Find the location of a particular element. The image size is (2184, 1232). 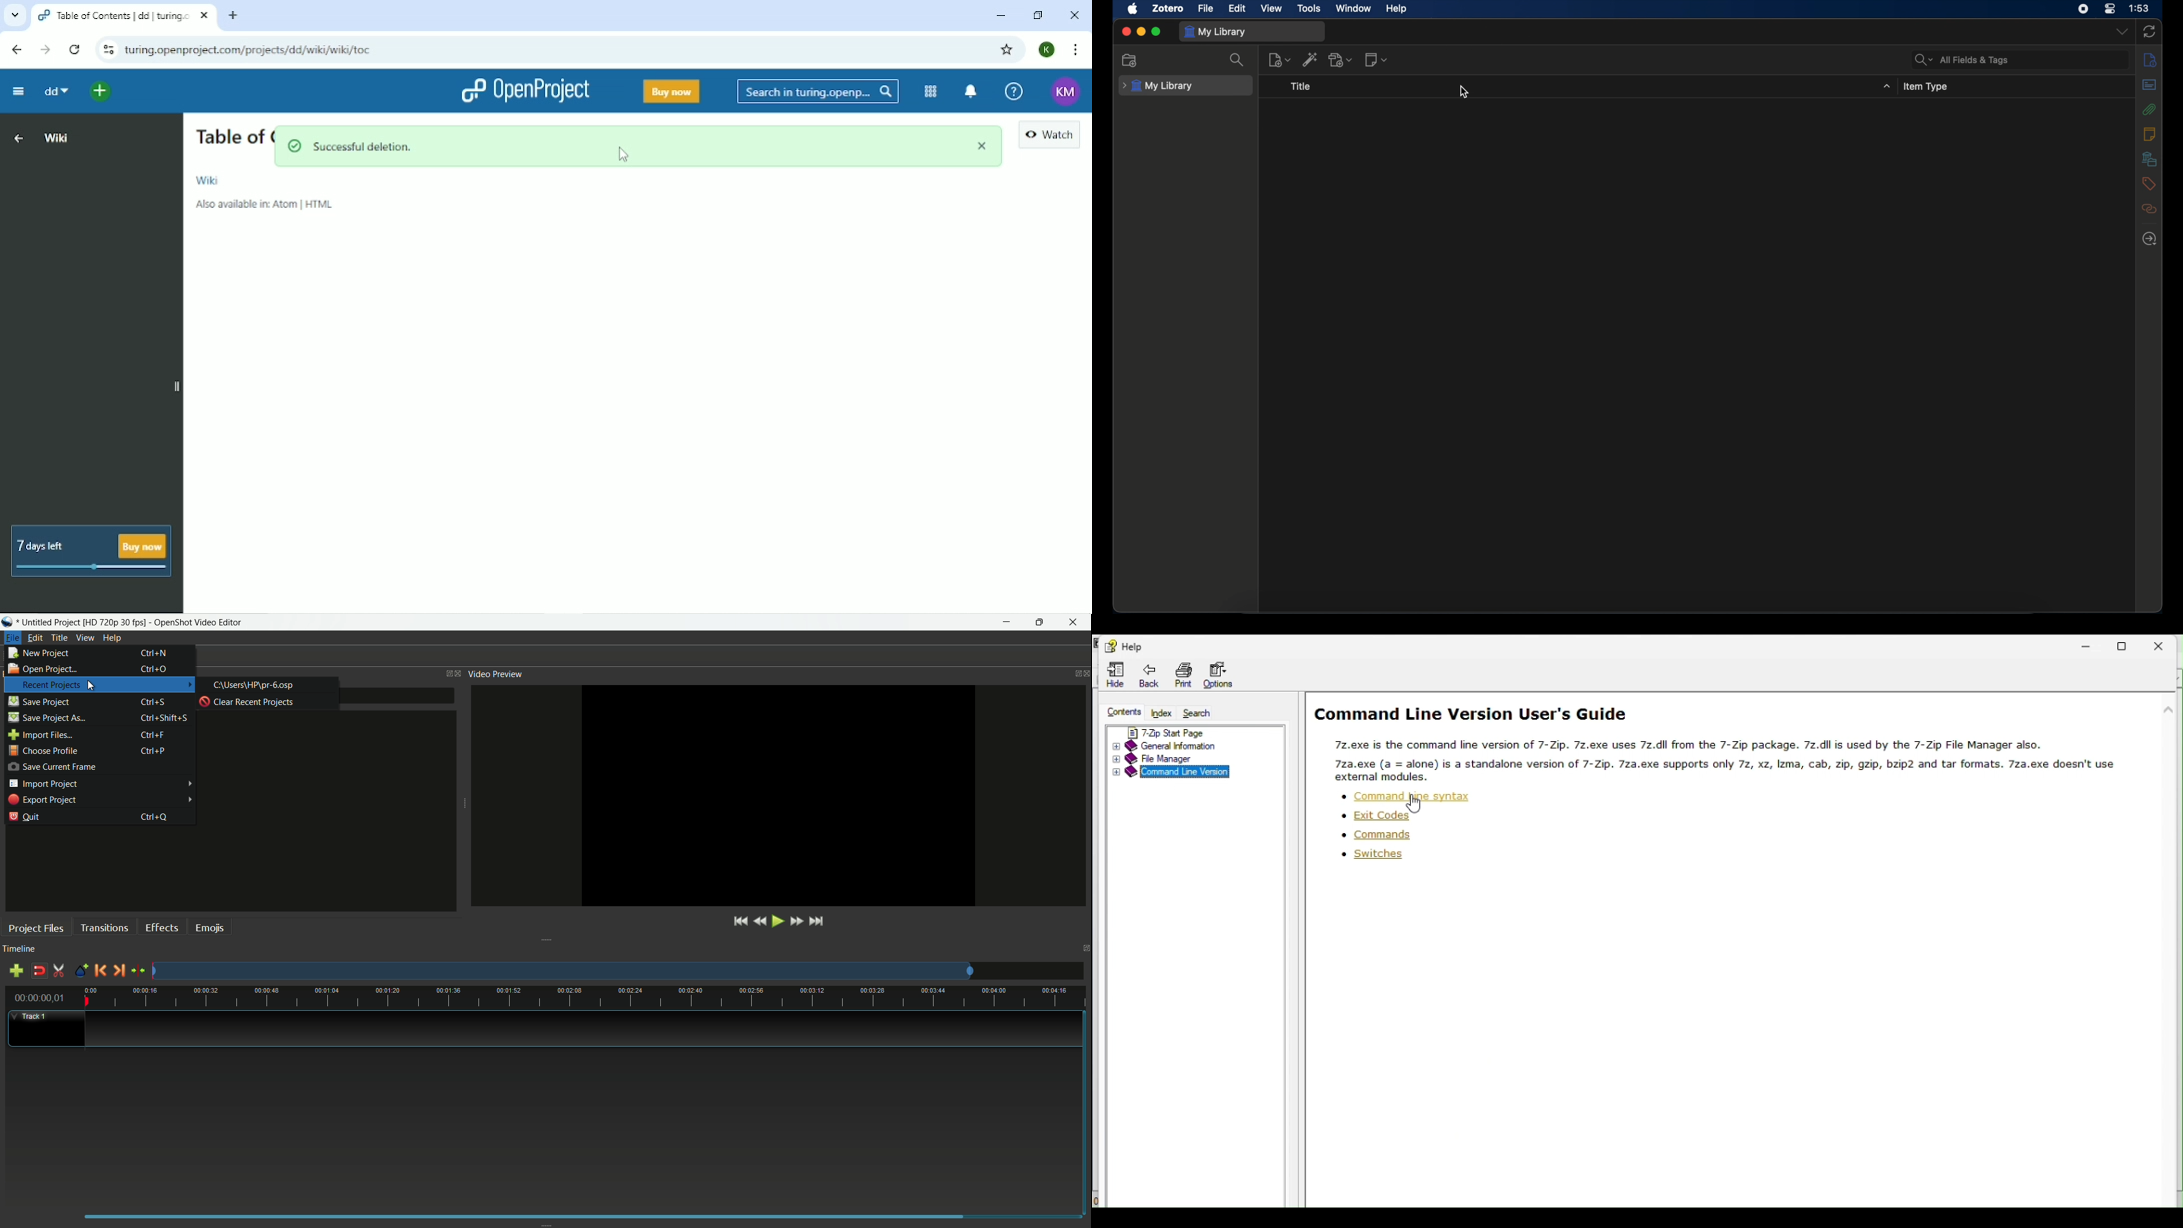

new item is located at coordinates (1280, 60).